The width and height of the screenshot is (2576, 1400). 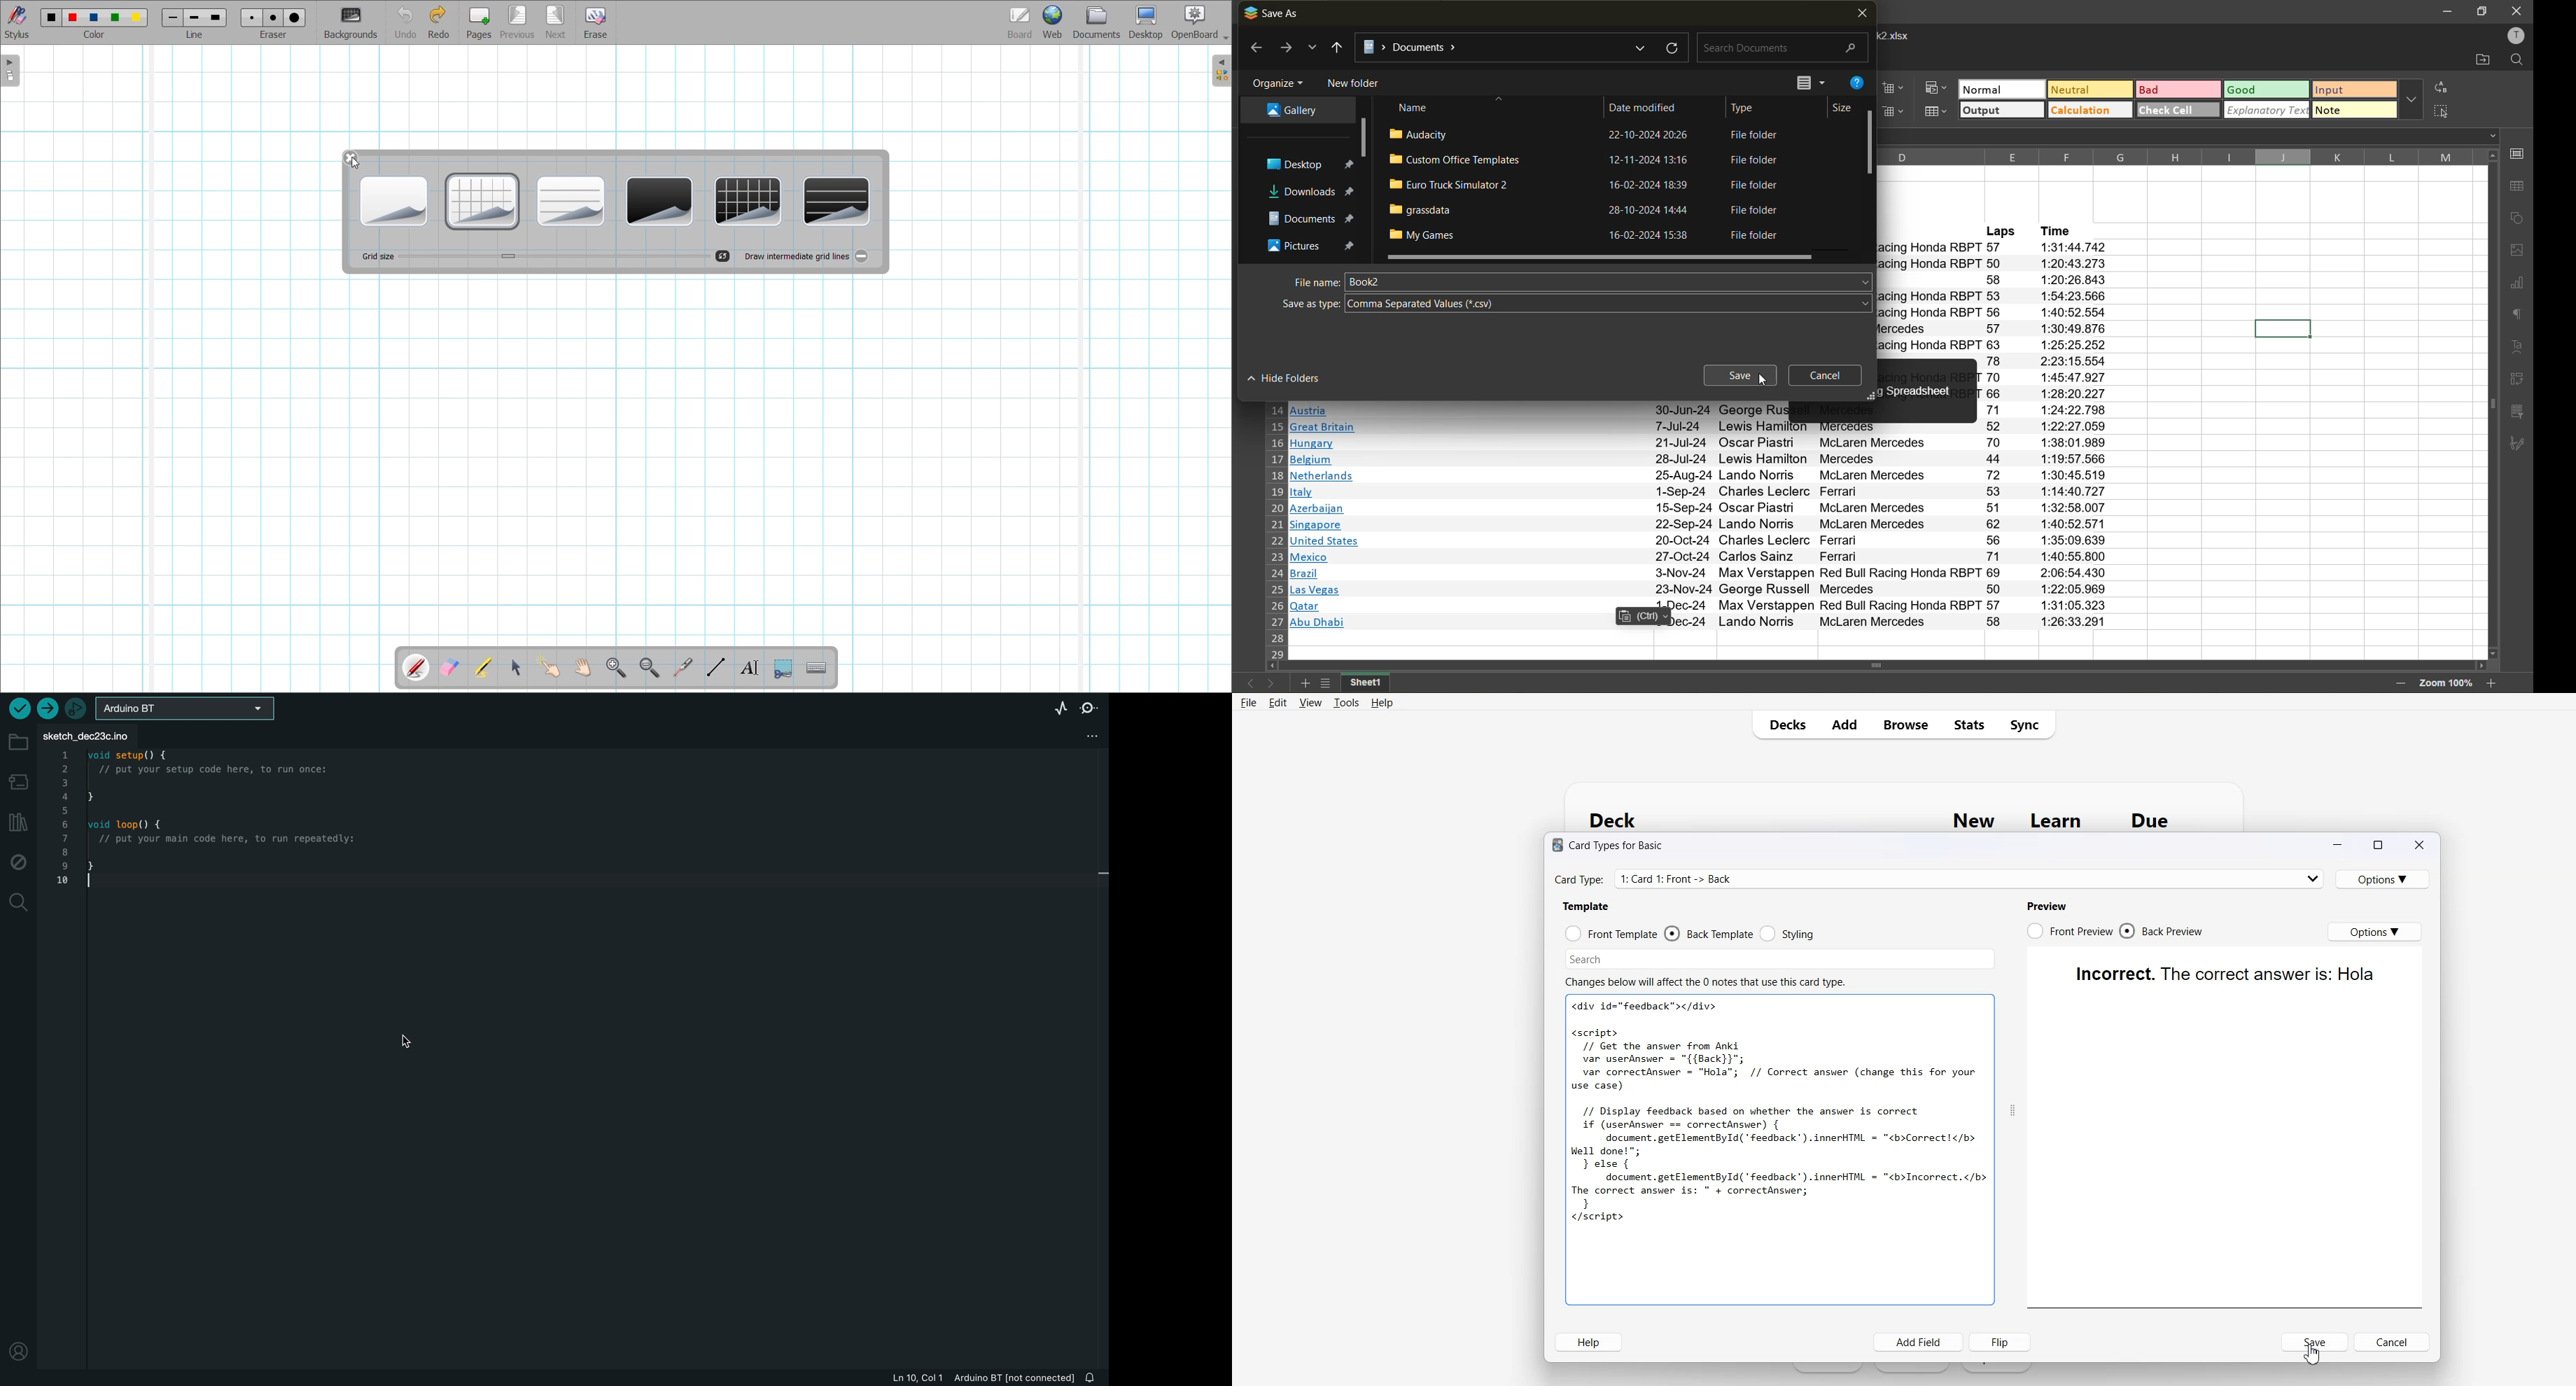 I want to click on explanatory text, so click(x=2268, y=111).